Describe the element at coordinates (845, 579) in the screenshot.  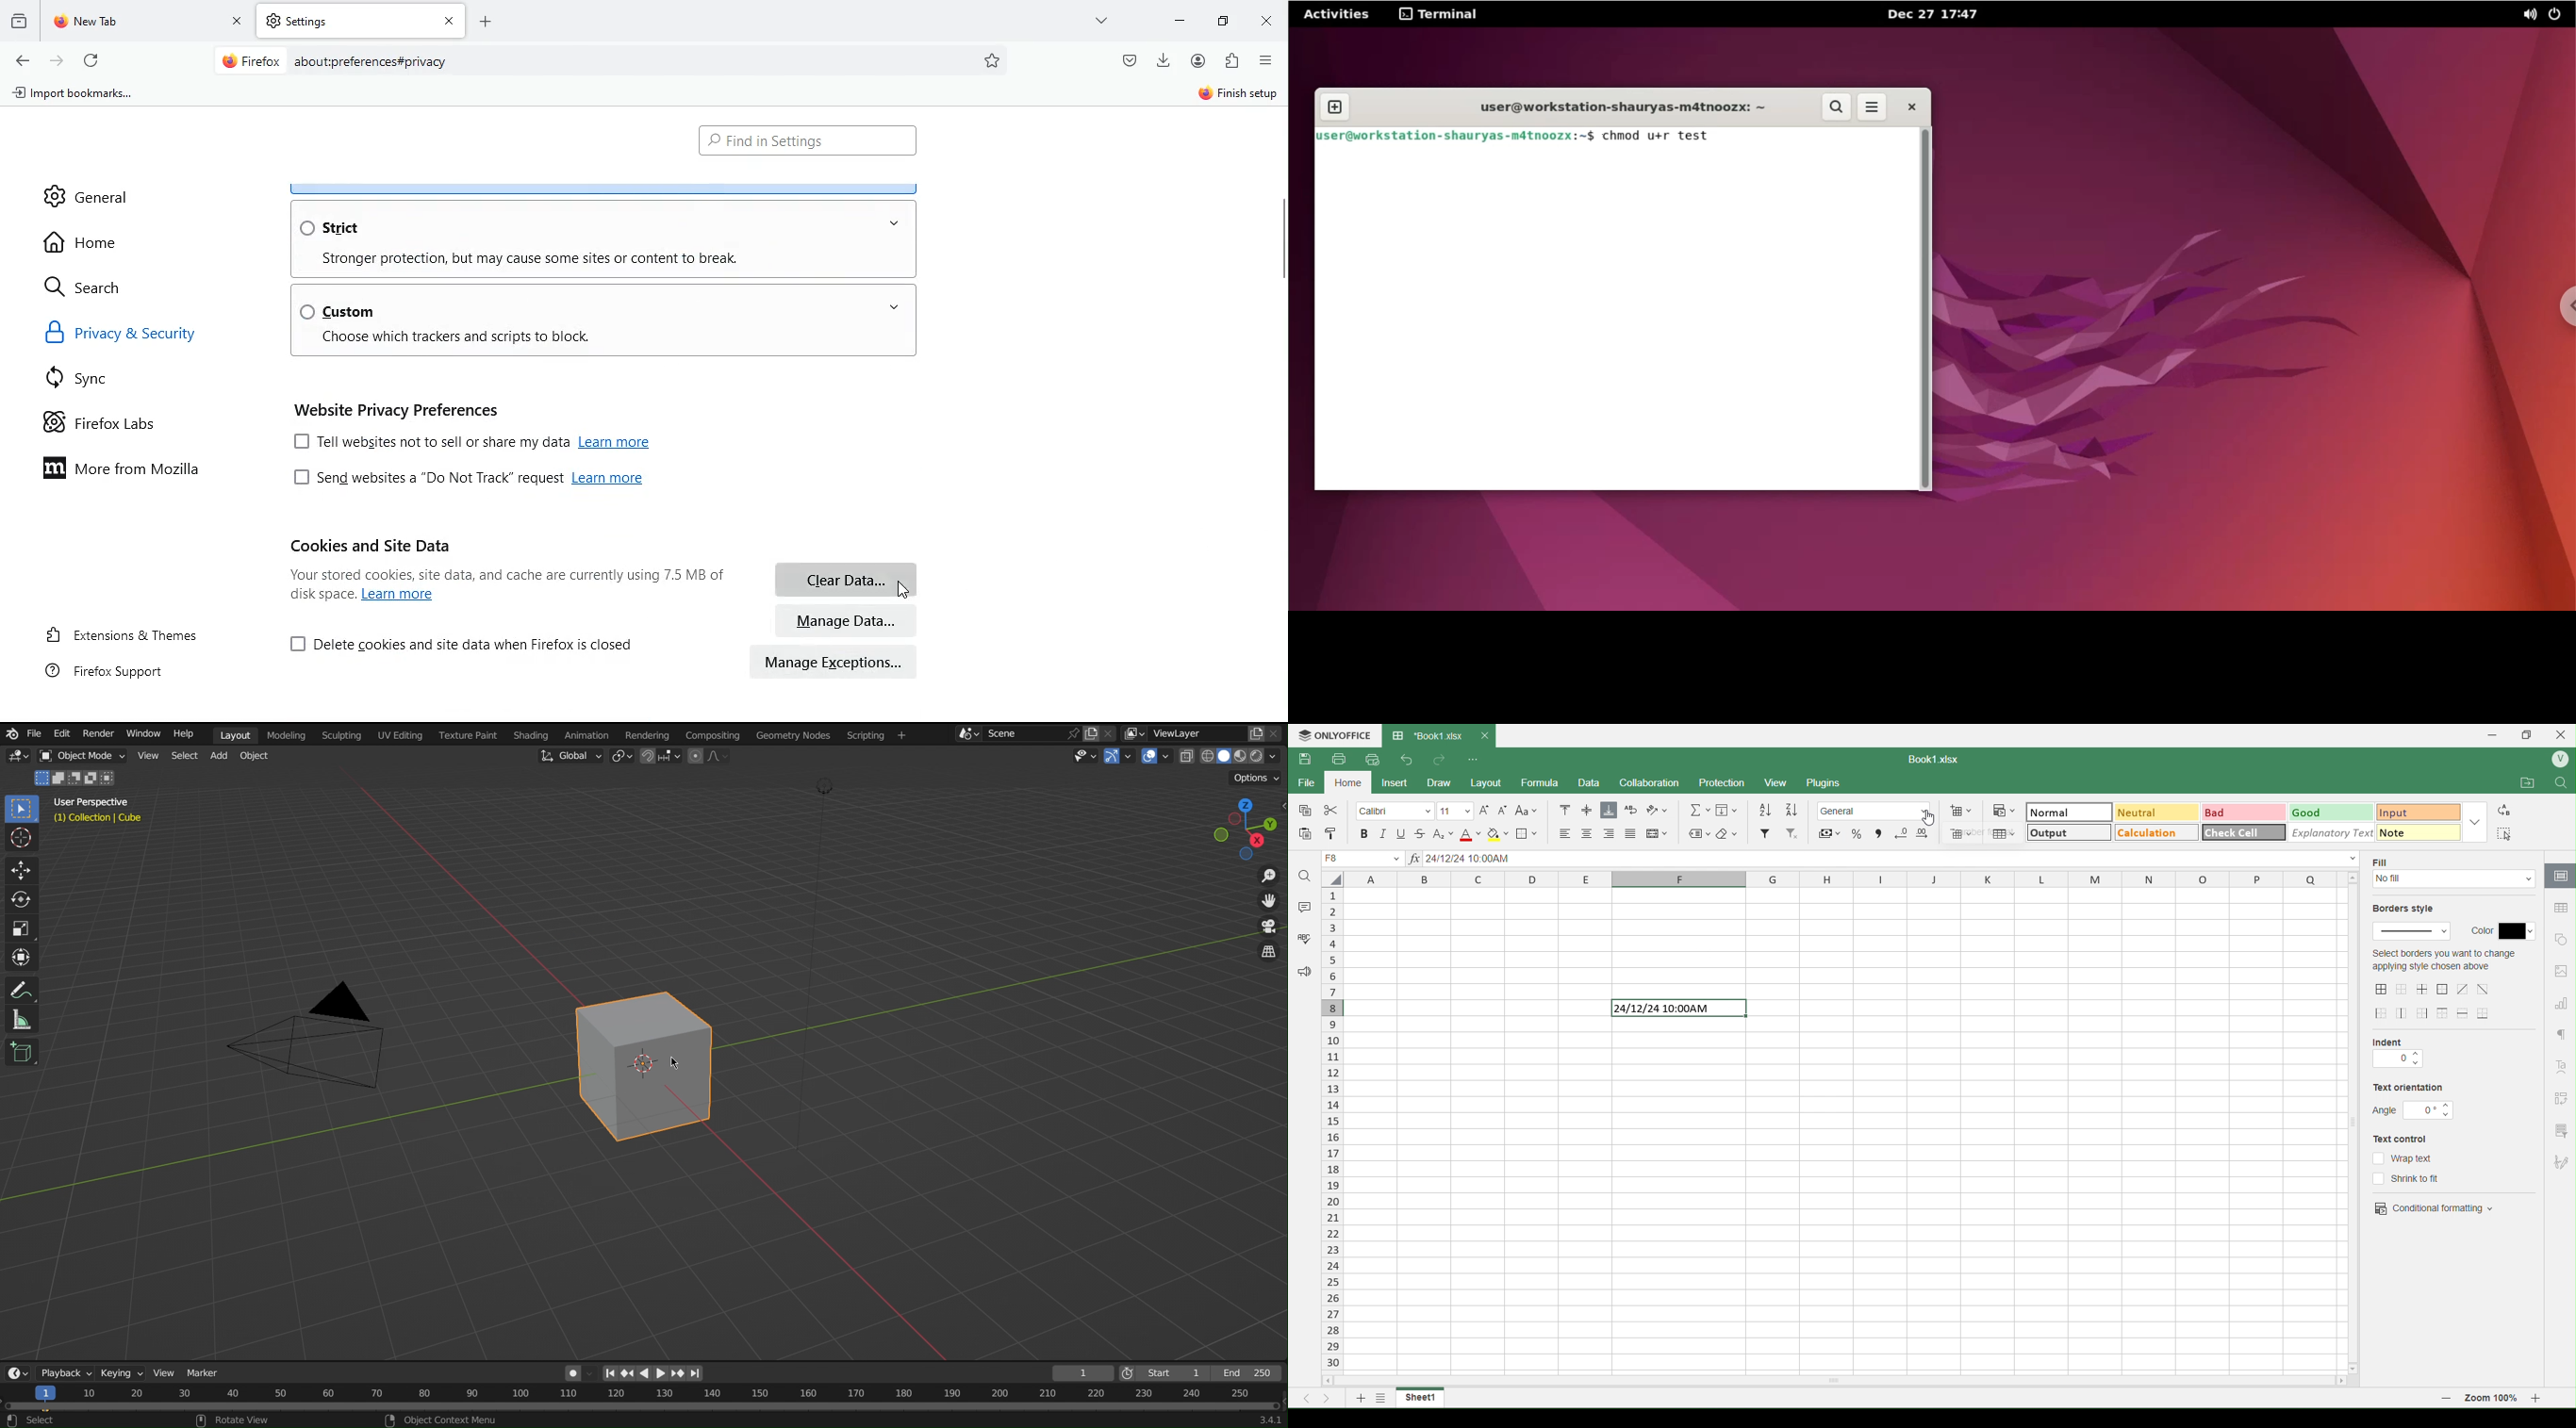
I see `clear data` at that location.